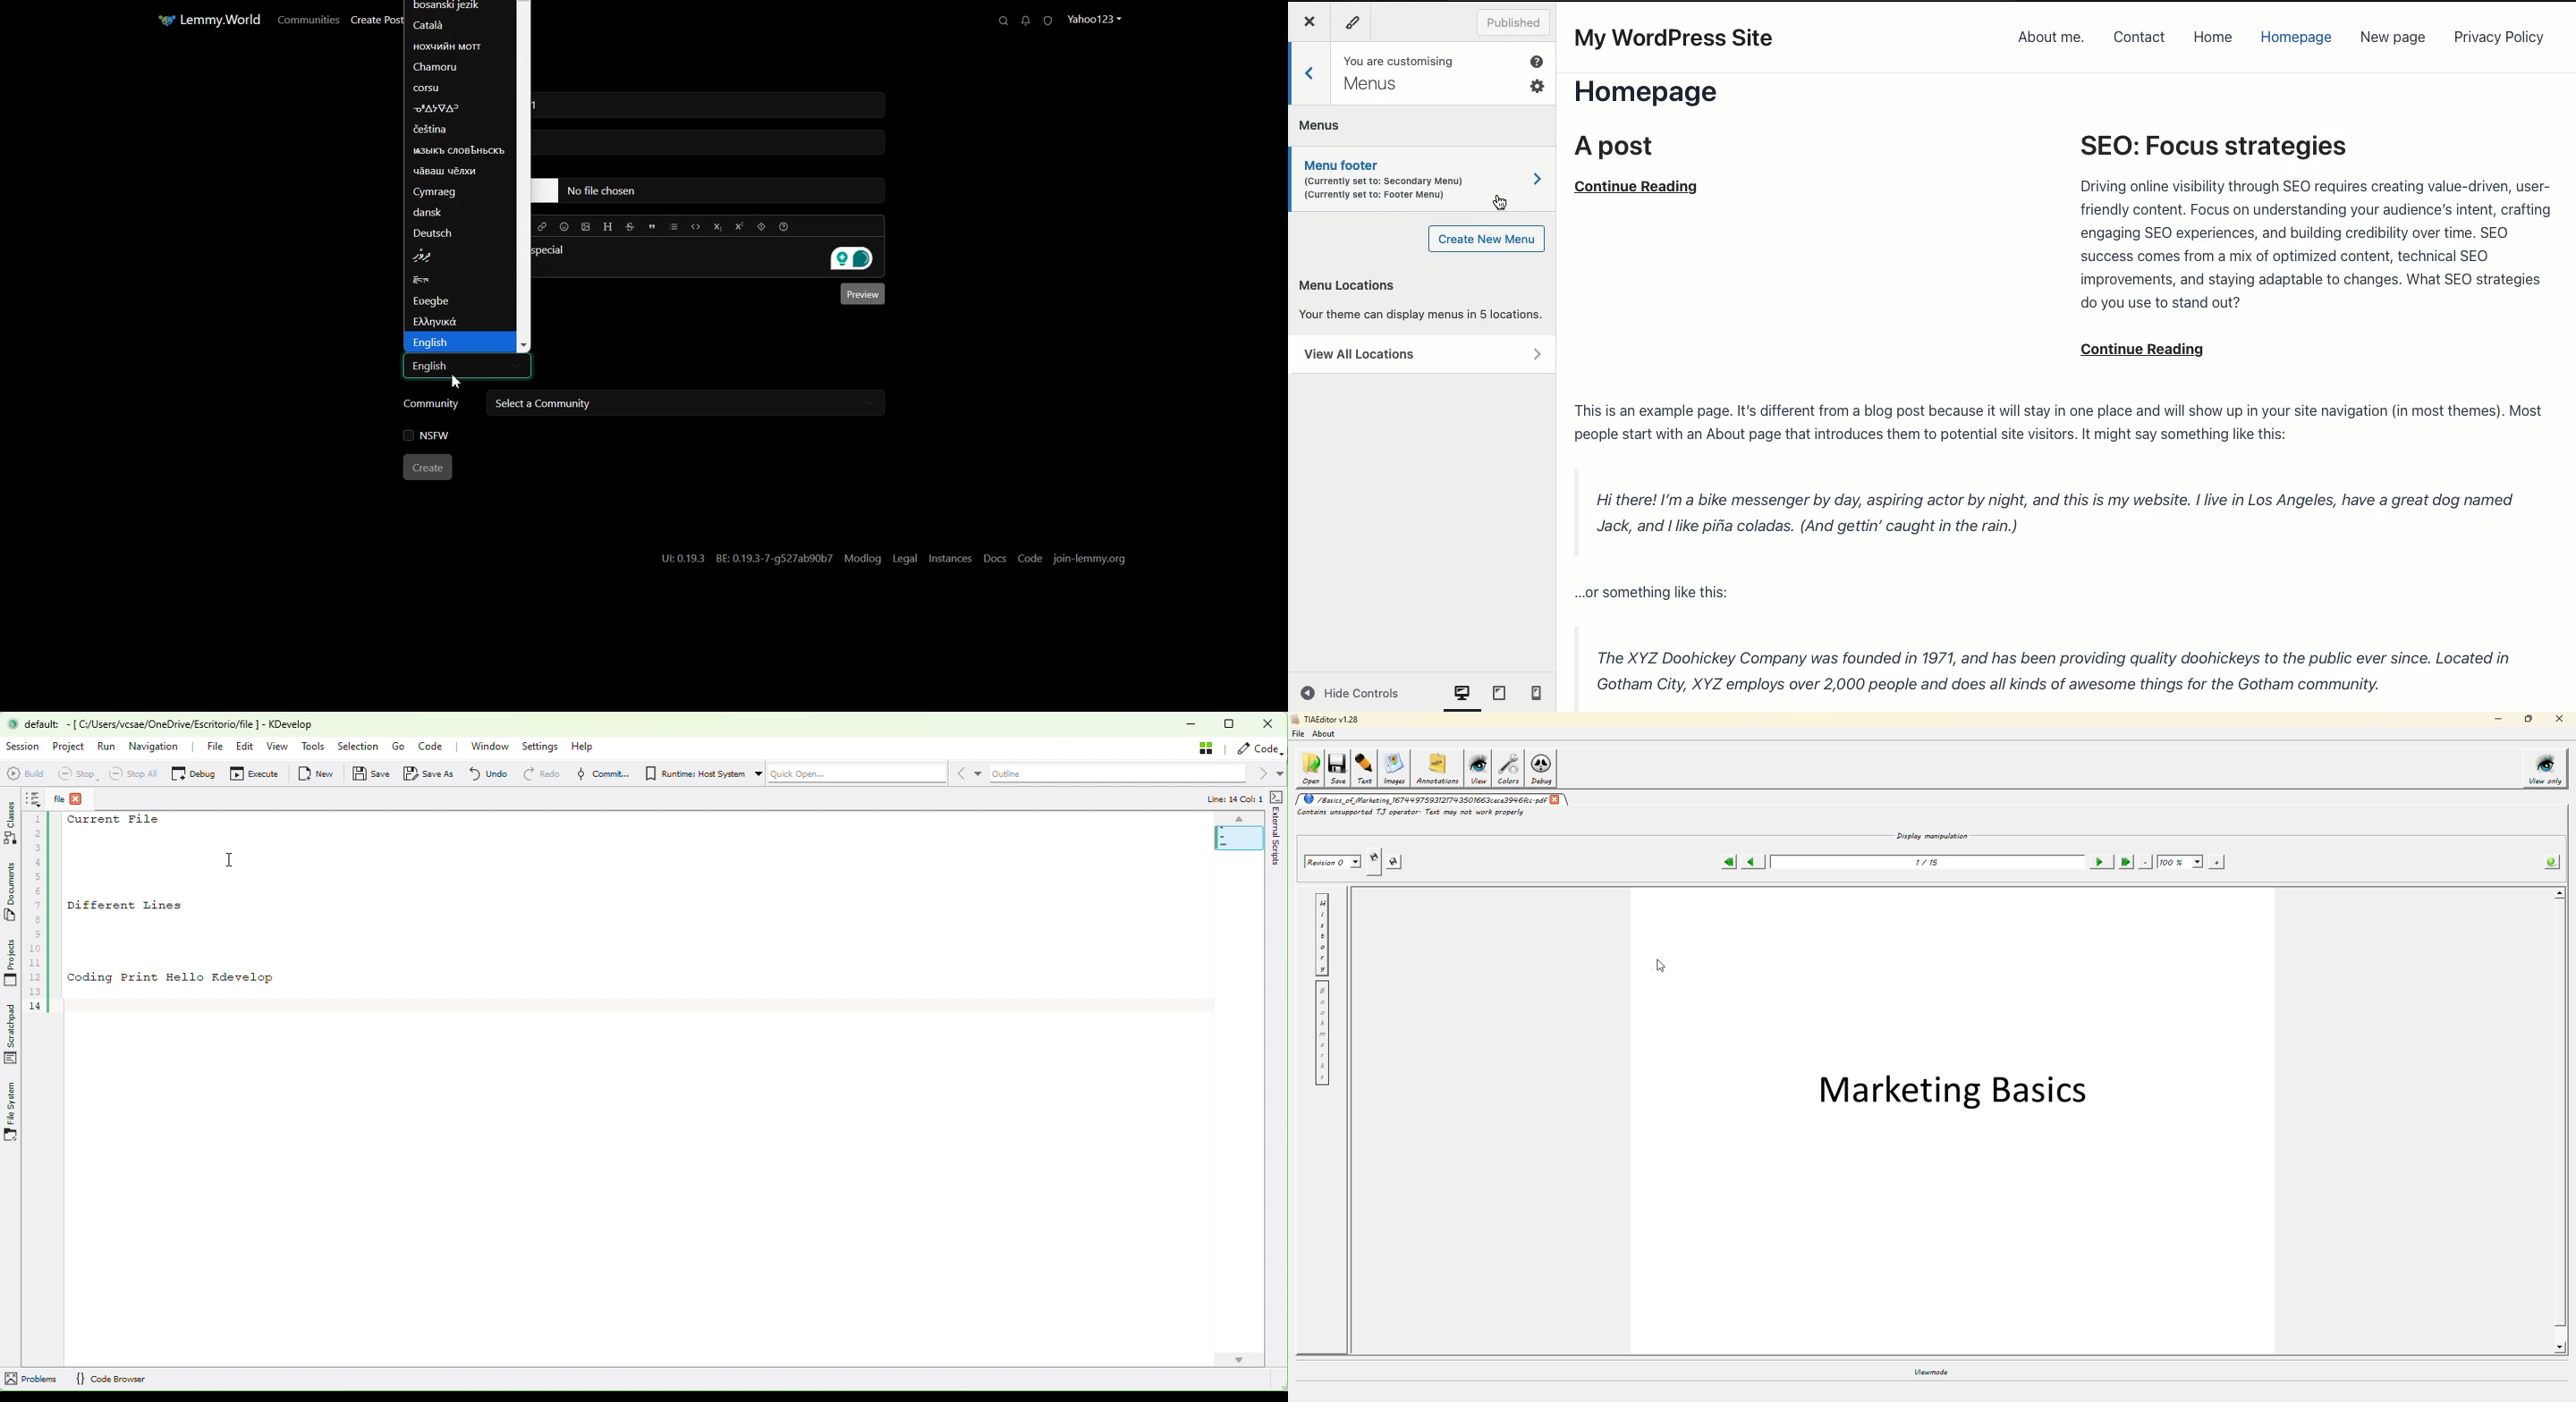 The height and width of the screenshot is (1428, 2576). I want to click on Tools, so click(1354, 24).